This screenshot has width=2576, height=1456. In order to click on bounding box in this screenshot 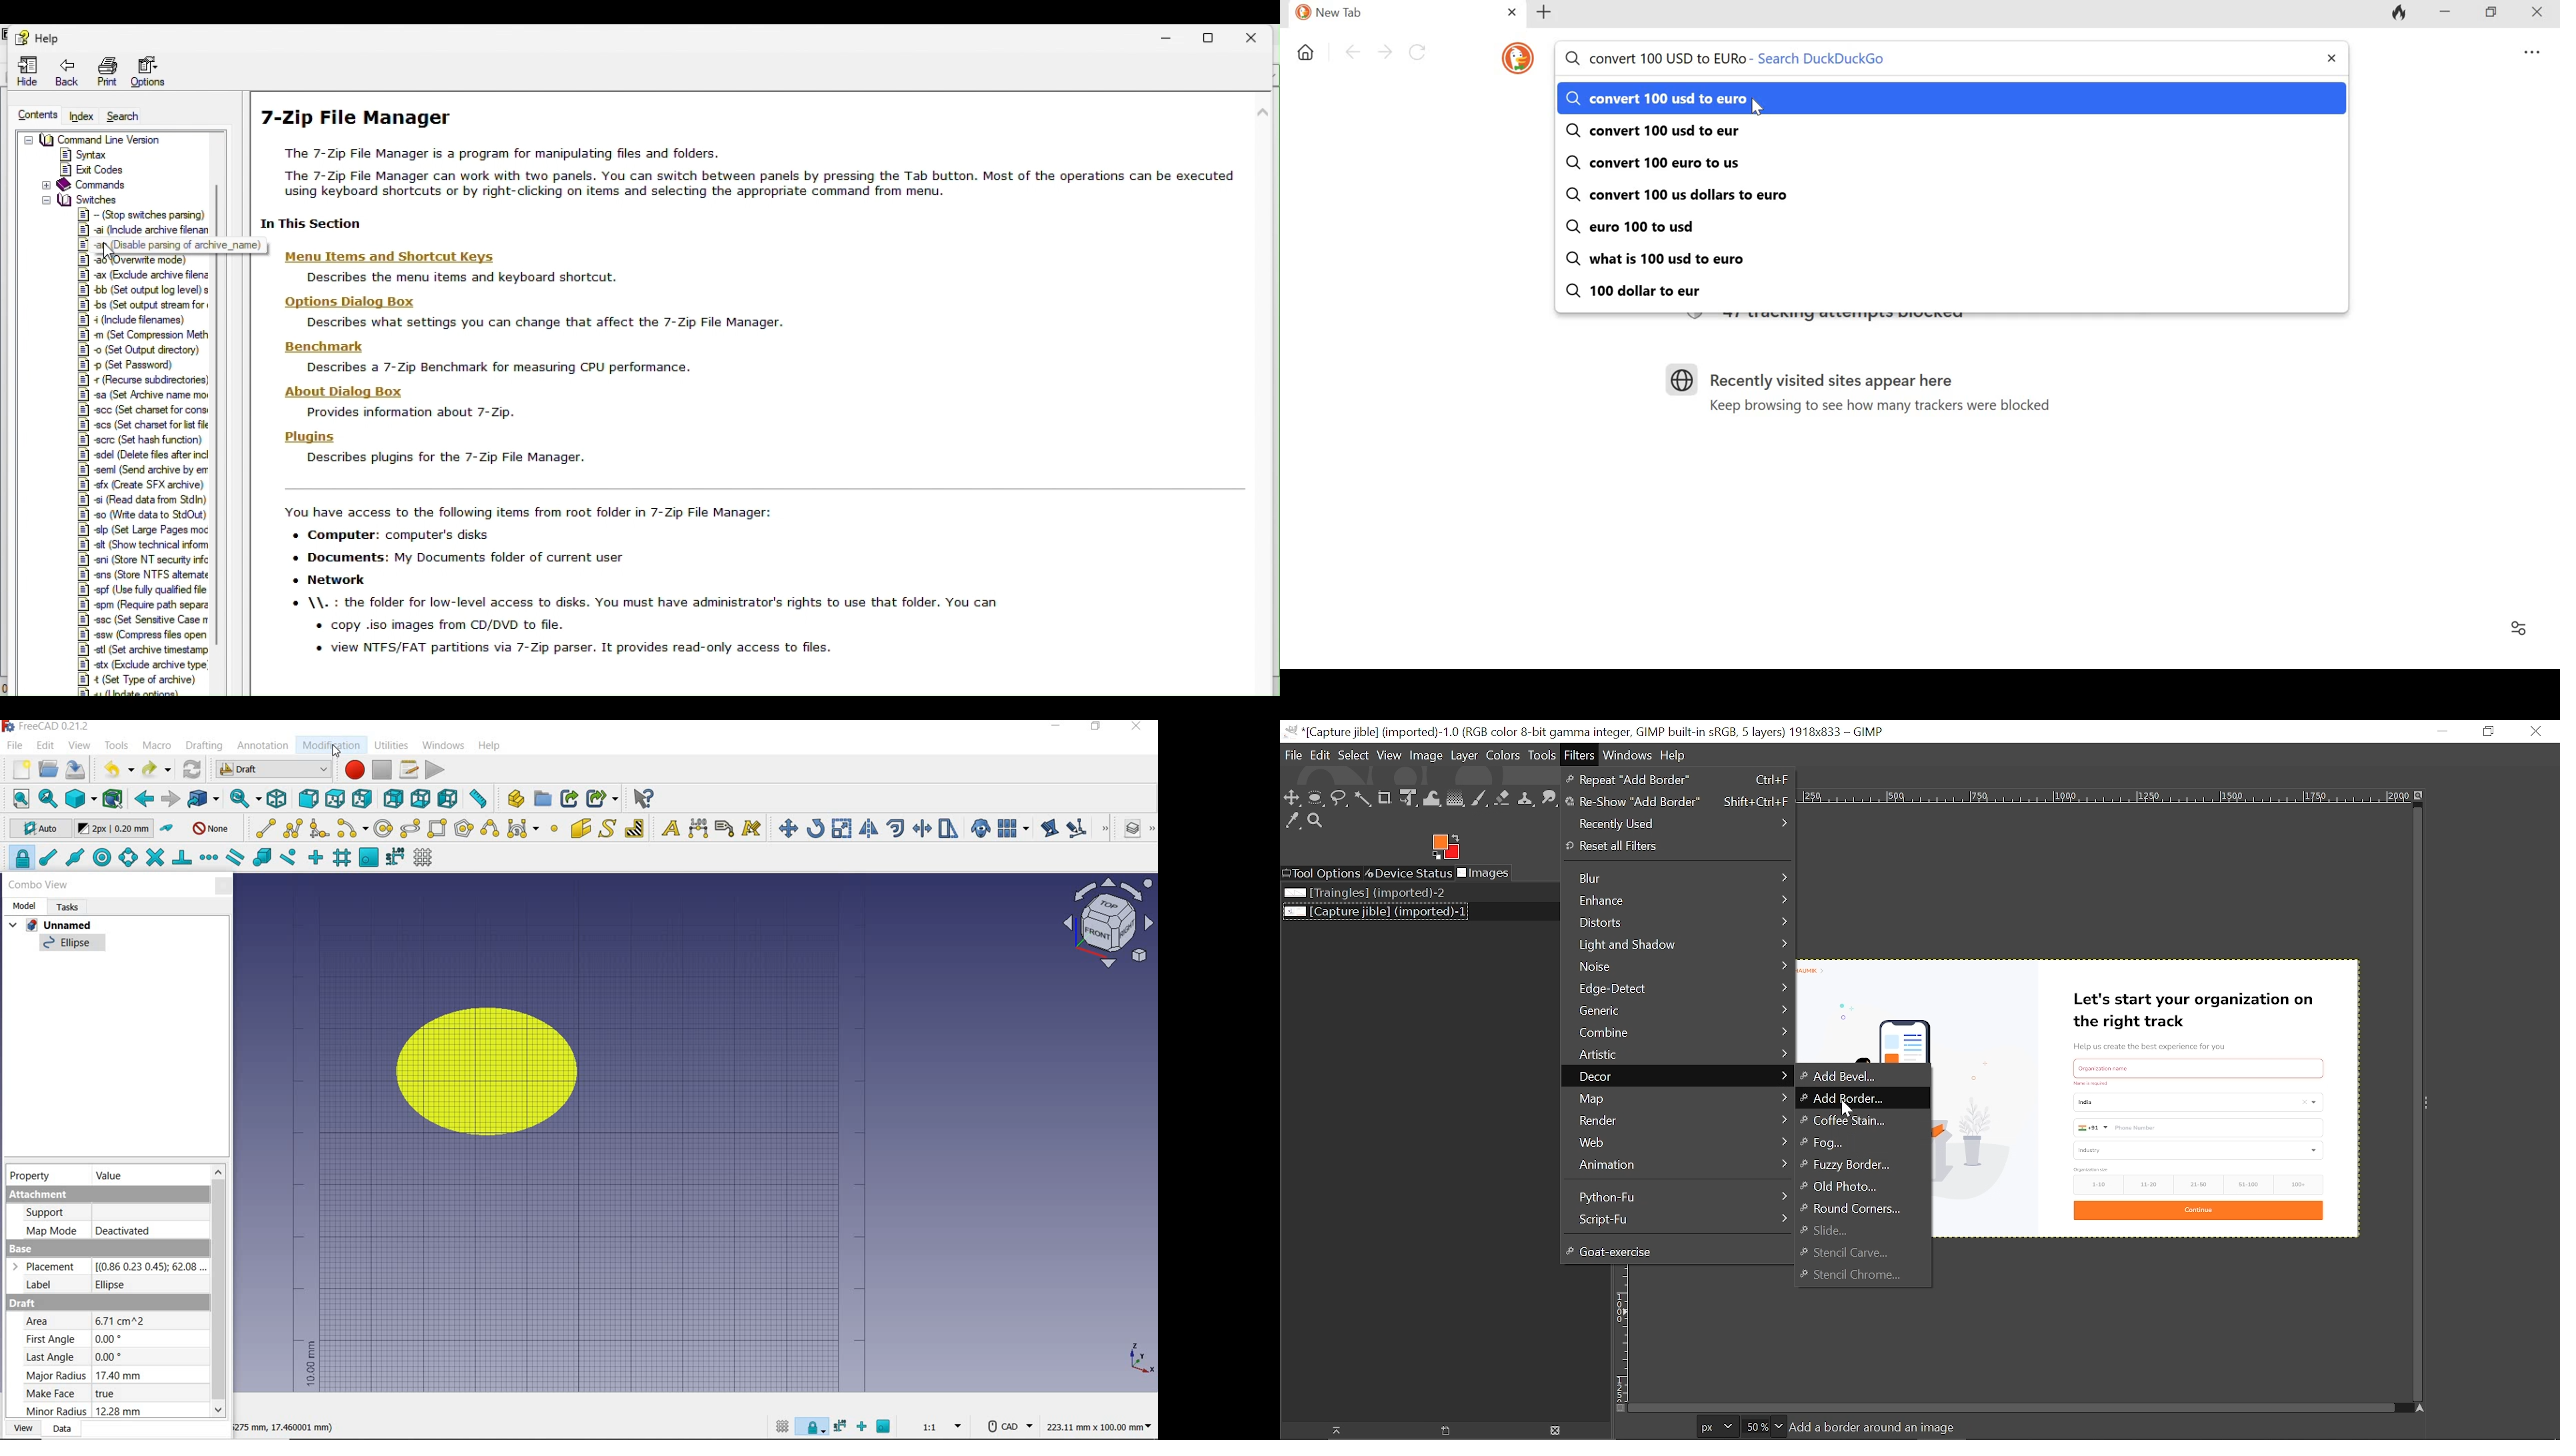, I will do `click(114, 800)`.